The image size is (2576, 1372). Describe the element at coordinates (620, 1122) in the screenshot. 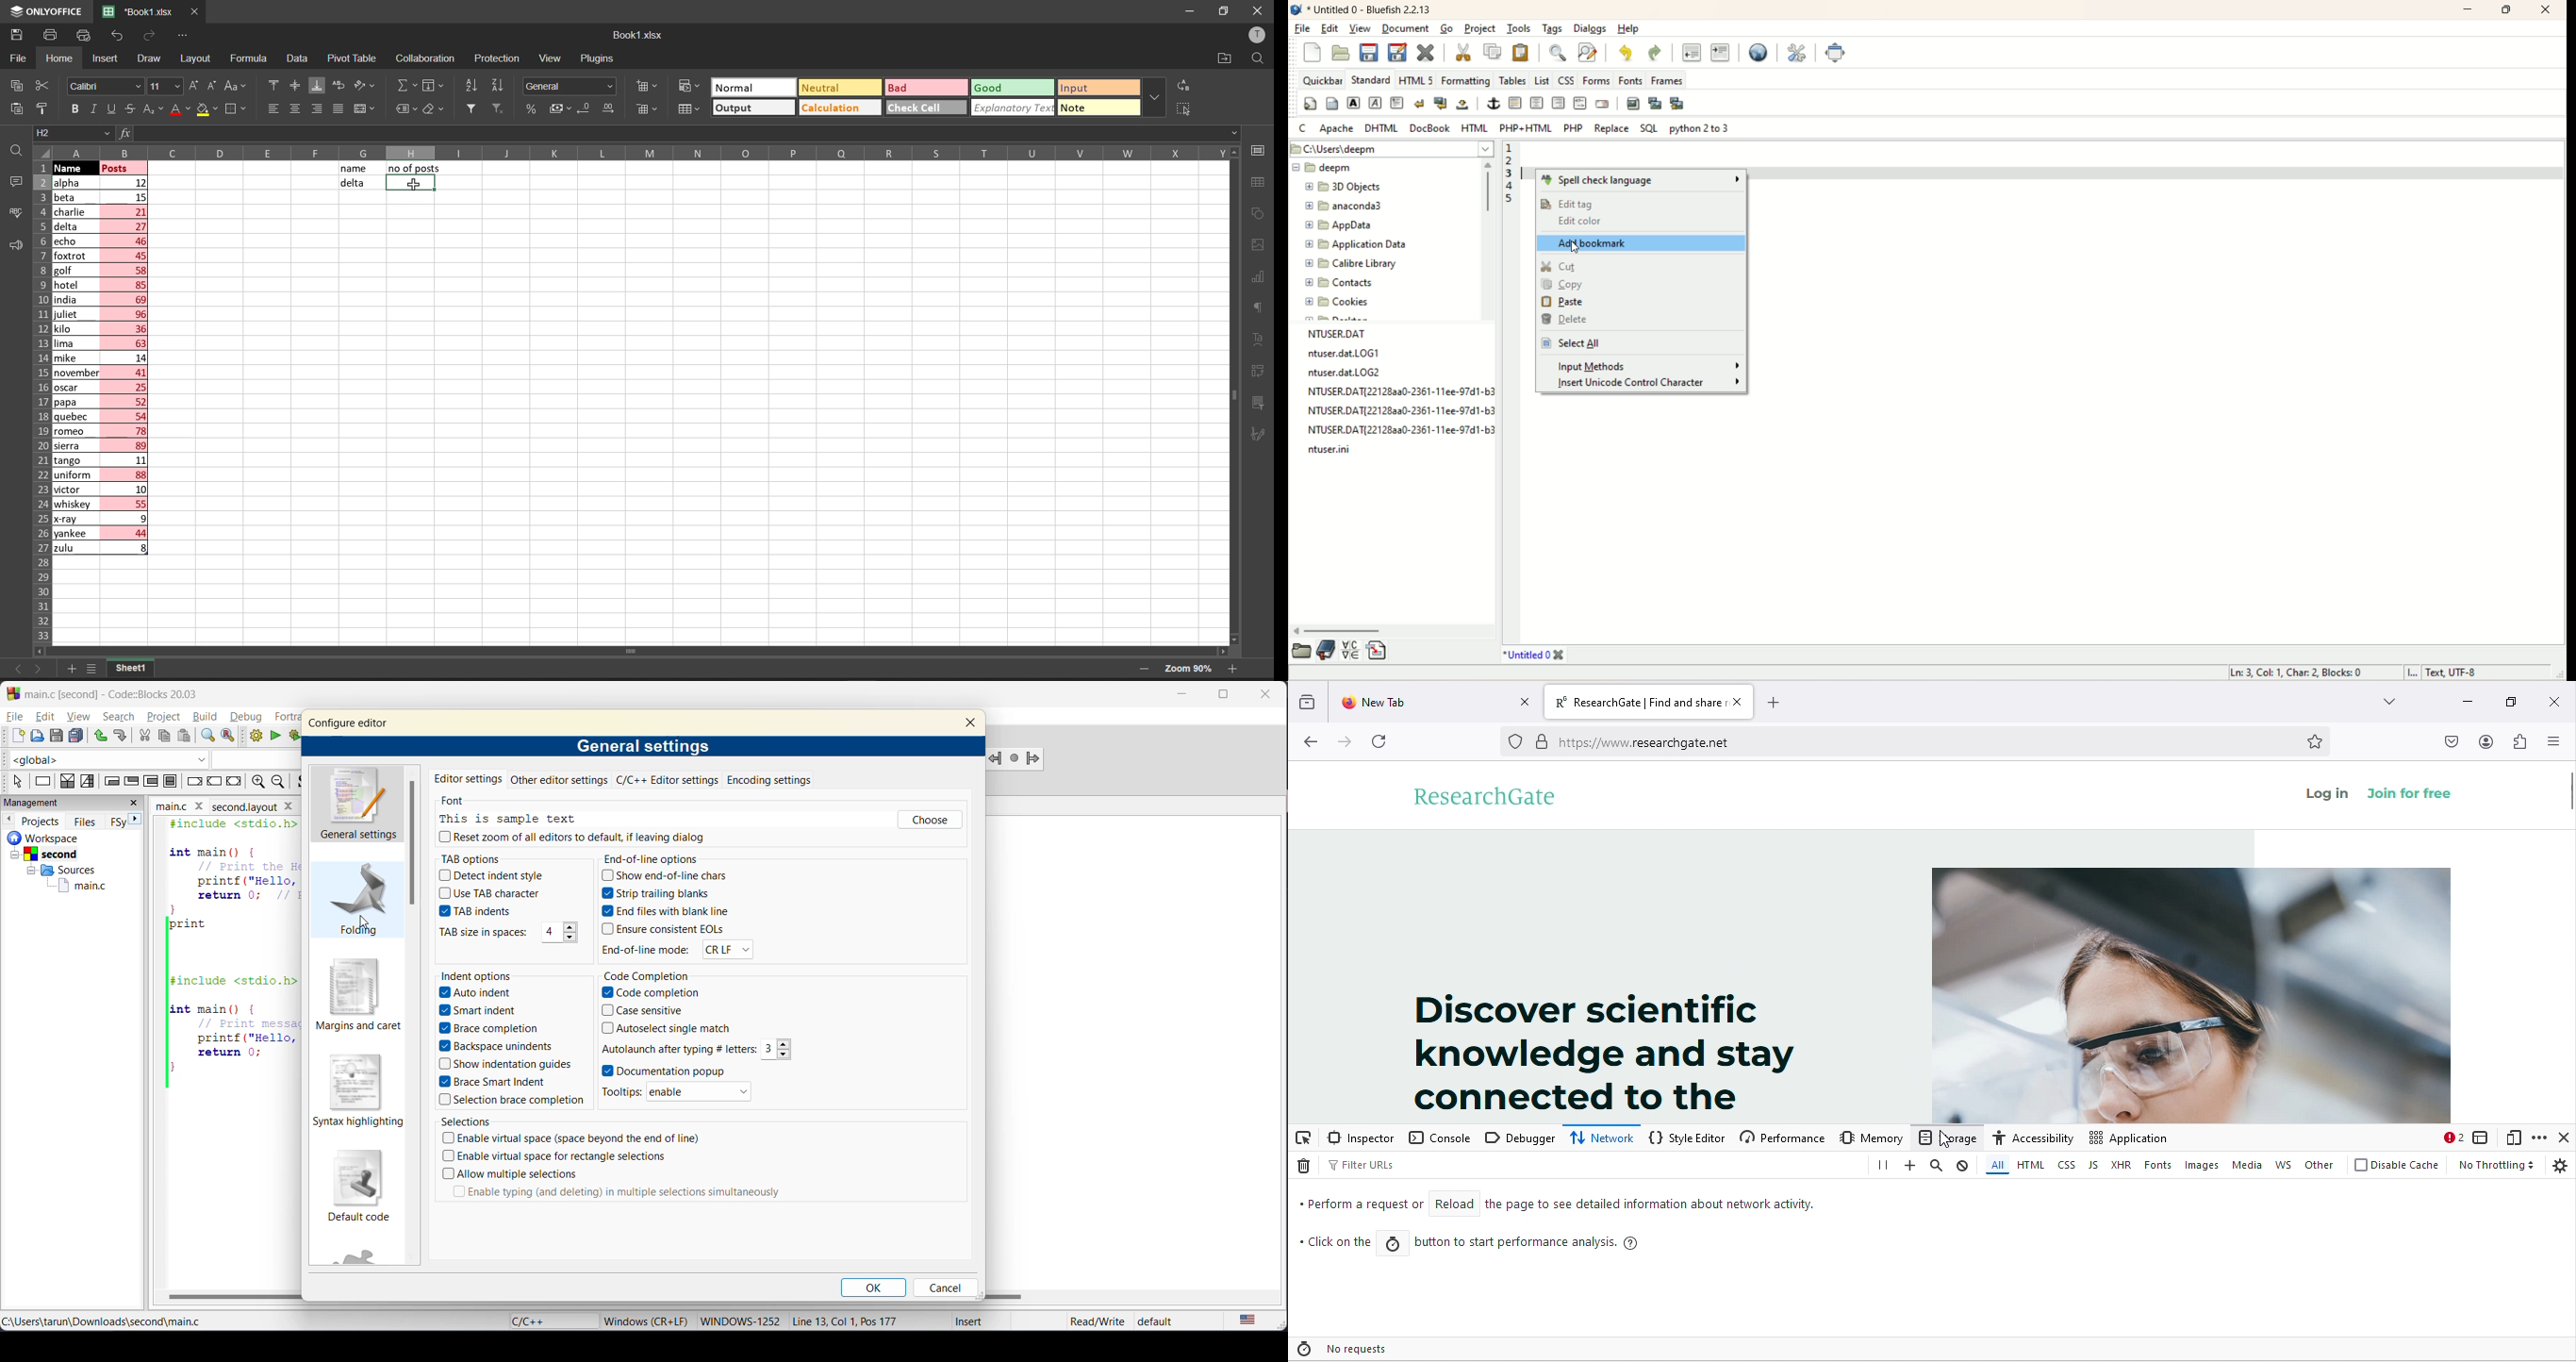

I see `selections` at that location.